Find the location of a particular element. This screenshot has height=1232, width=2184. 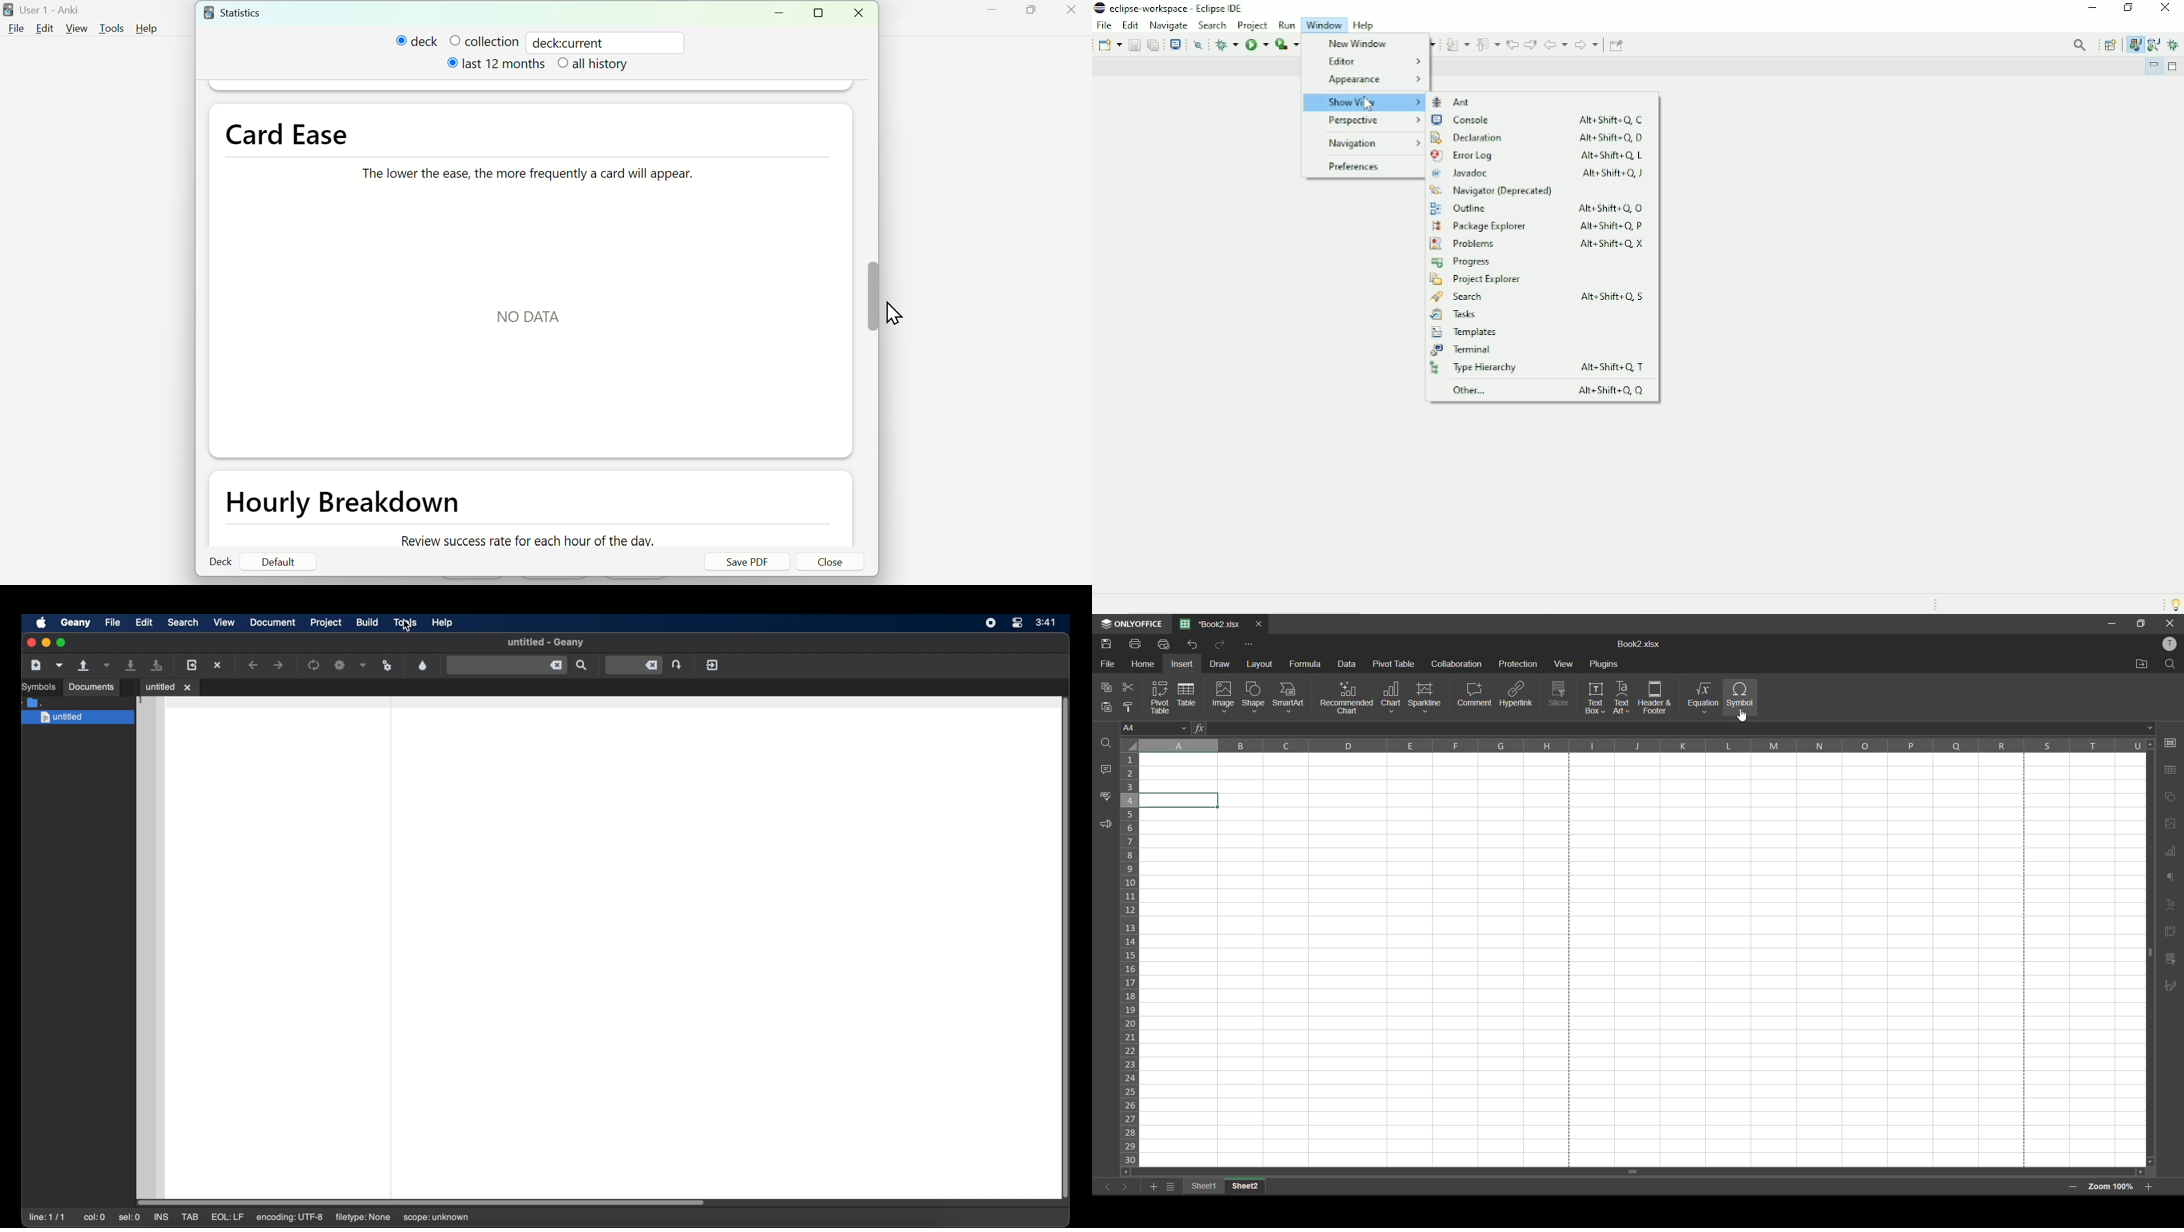

Hourly Report Card is located at coordinates (349, 505).